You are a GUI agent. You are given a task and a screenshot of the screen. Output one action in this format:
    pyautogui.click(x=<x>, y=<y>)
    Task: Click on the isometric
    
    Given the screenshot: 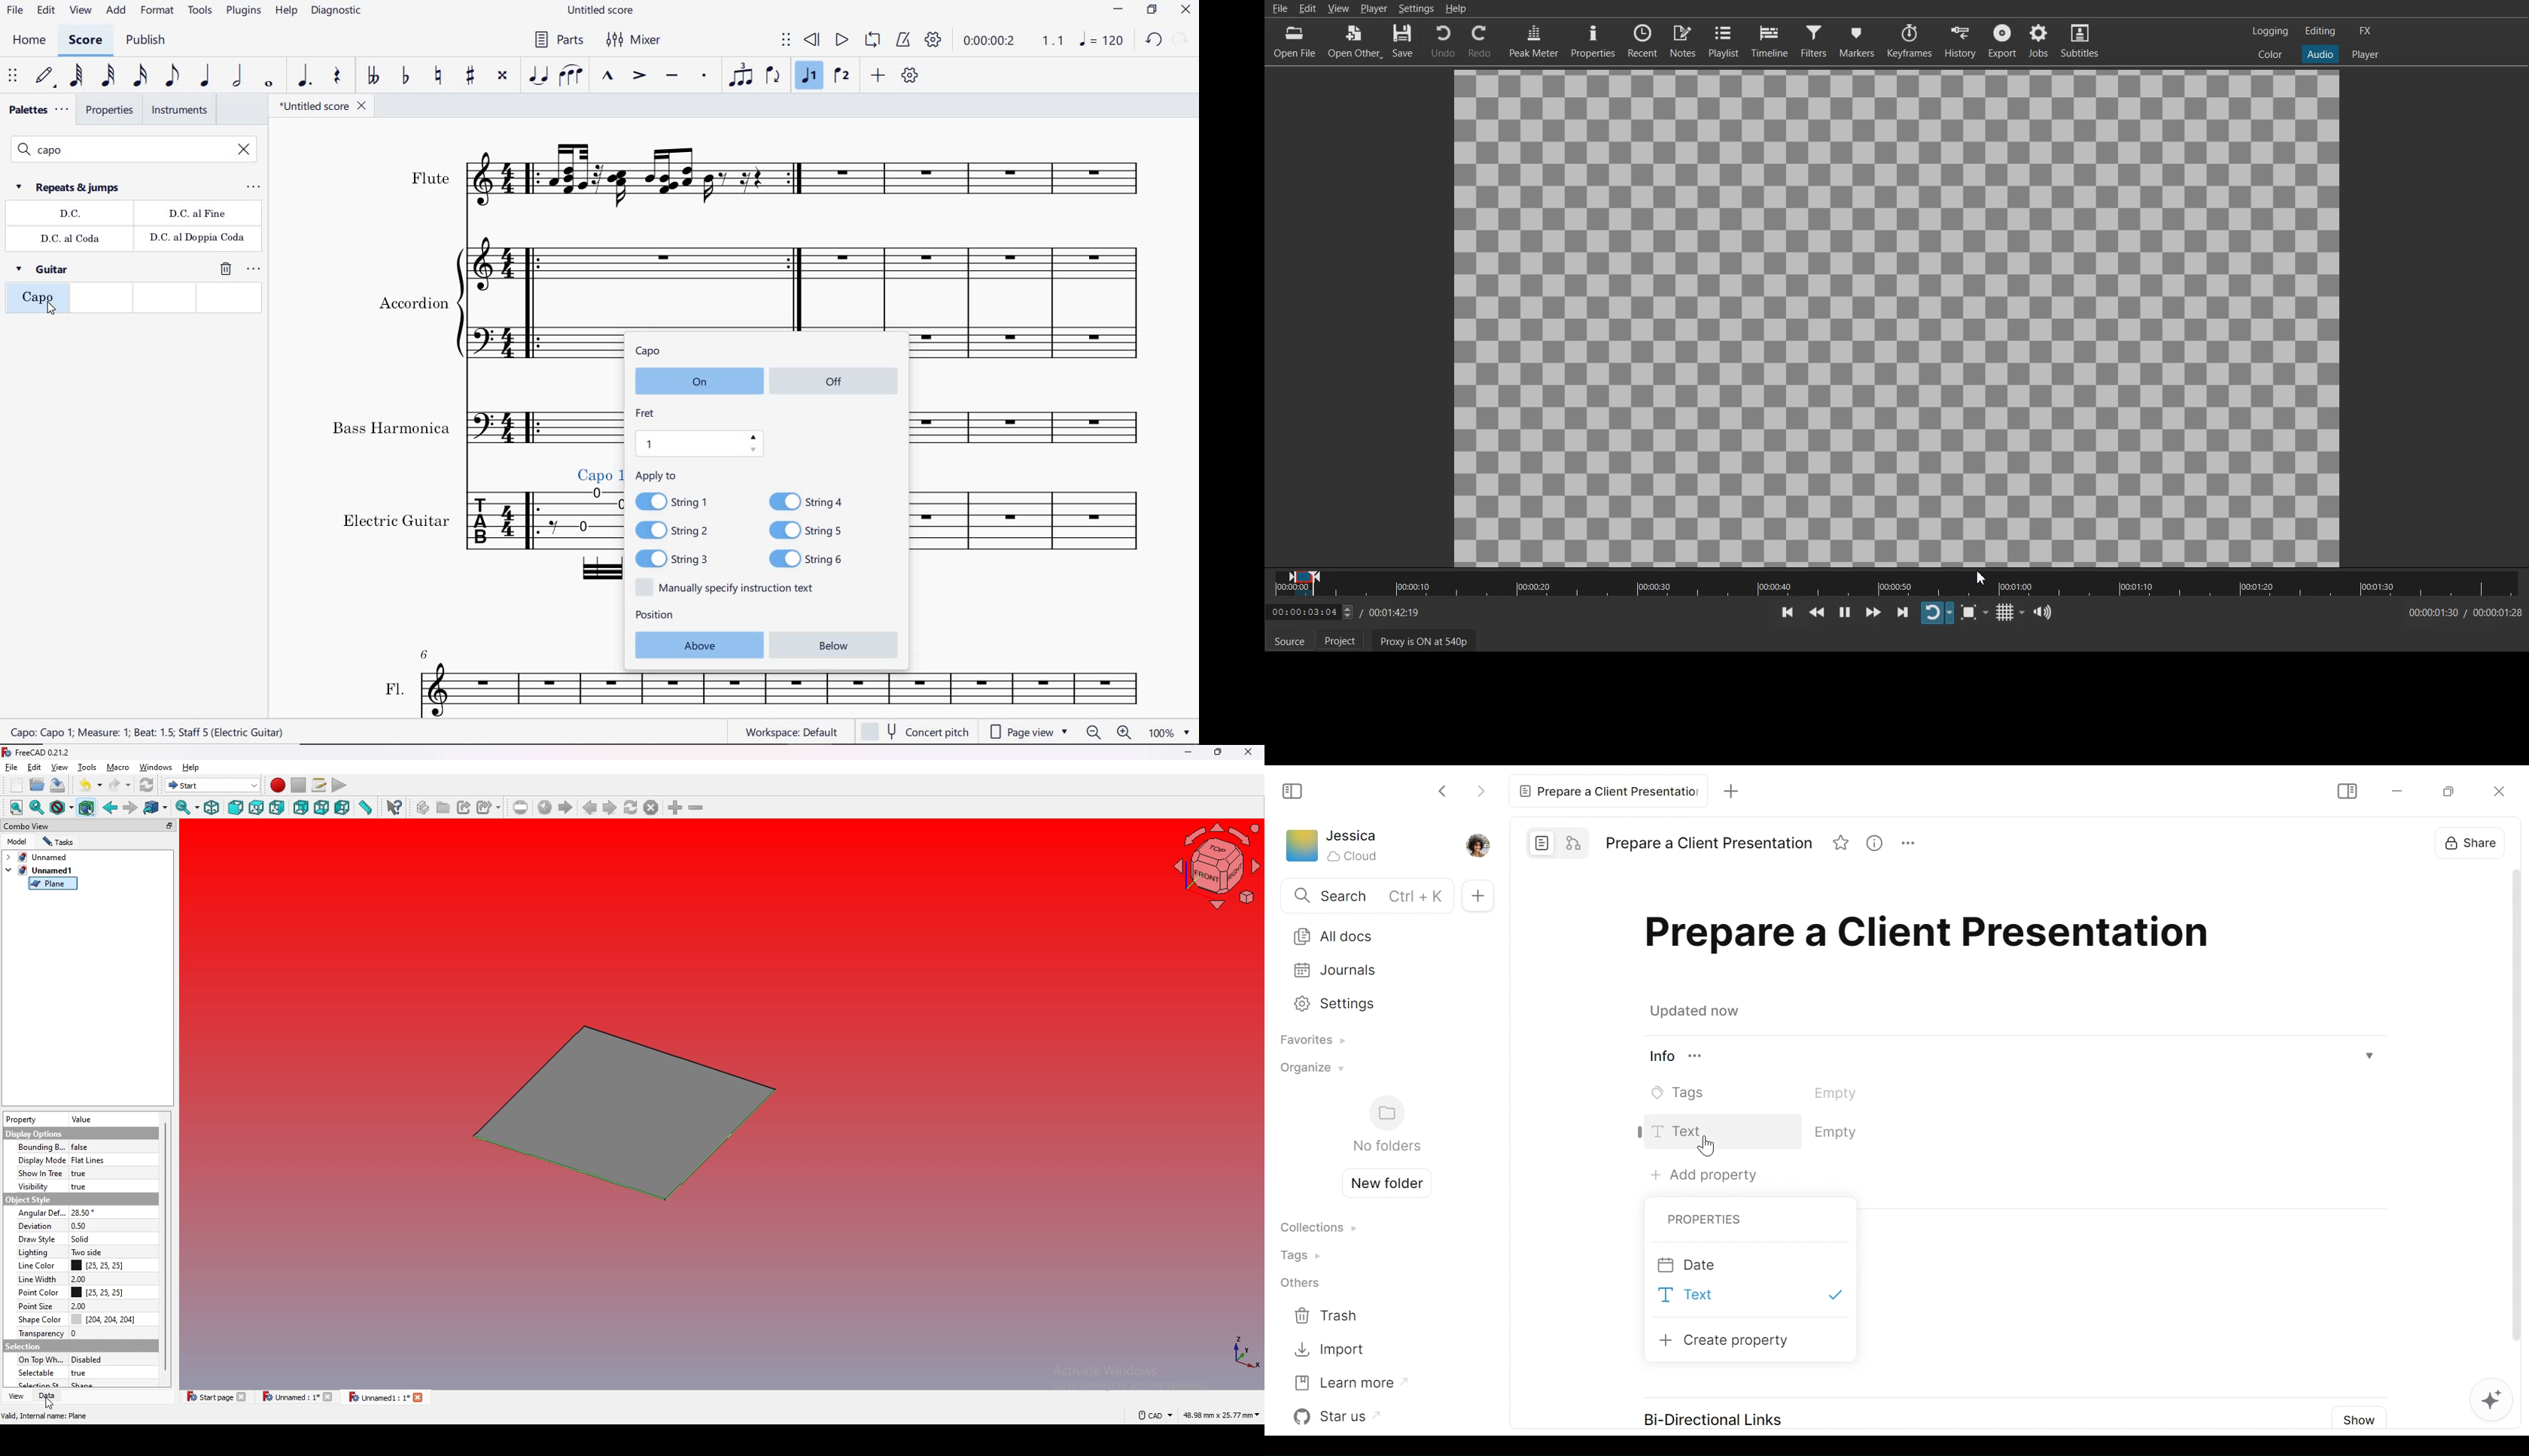 What is the action you would take?
    pyautogui.click(x=211, y=807)
    